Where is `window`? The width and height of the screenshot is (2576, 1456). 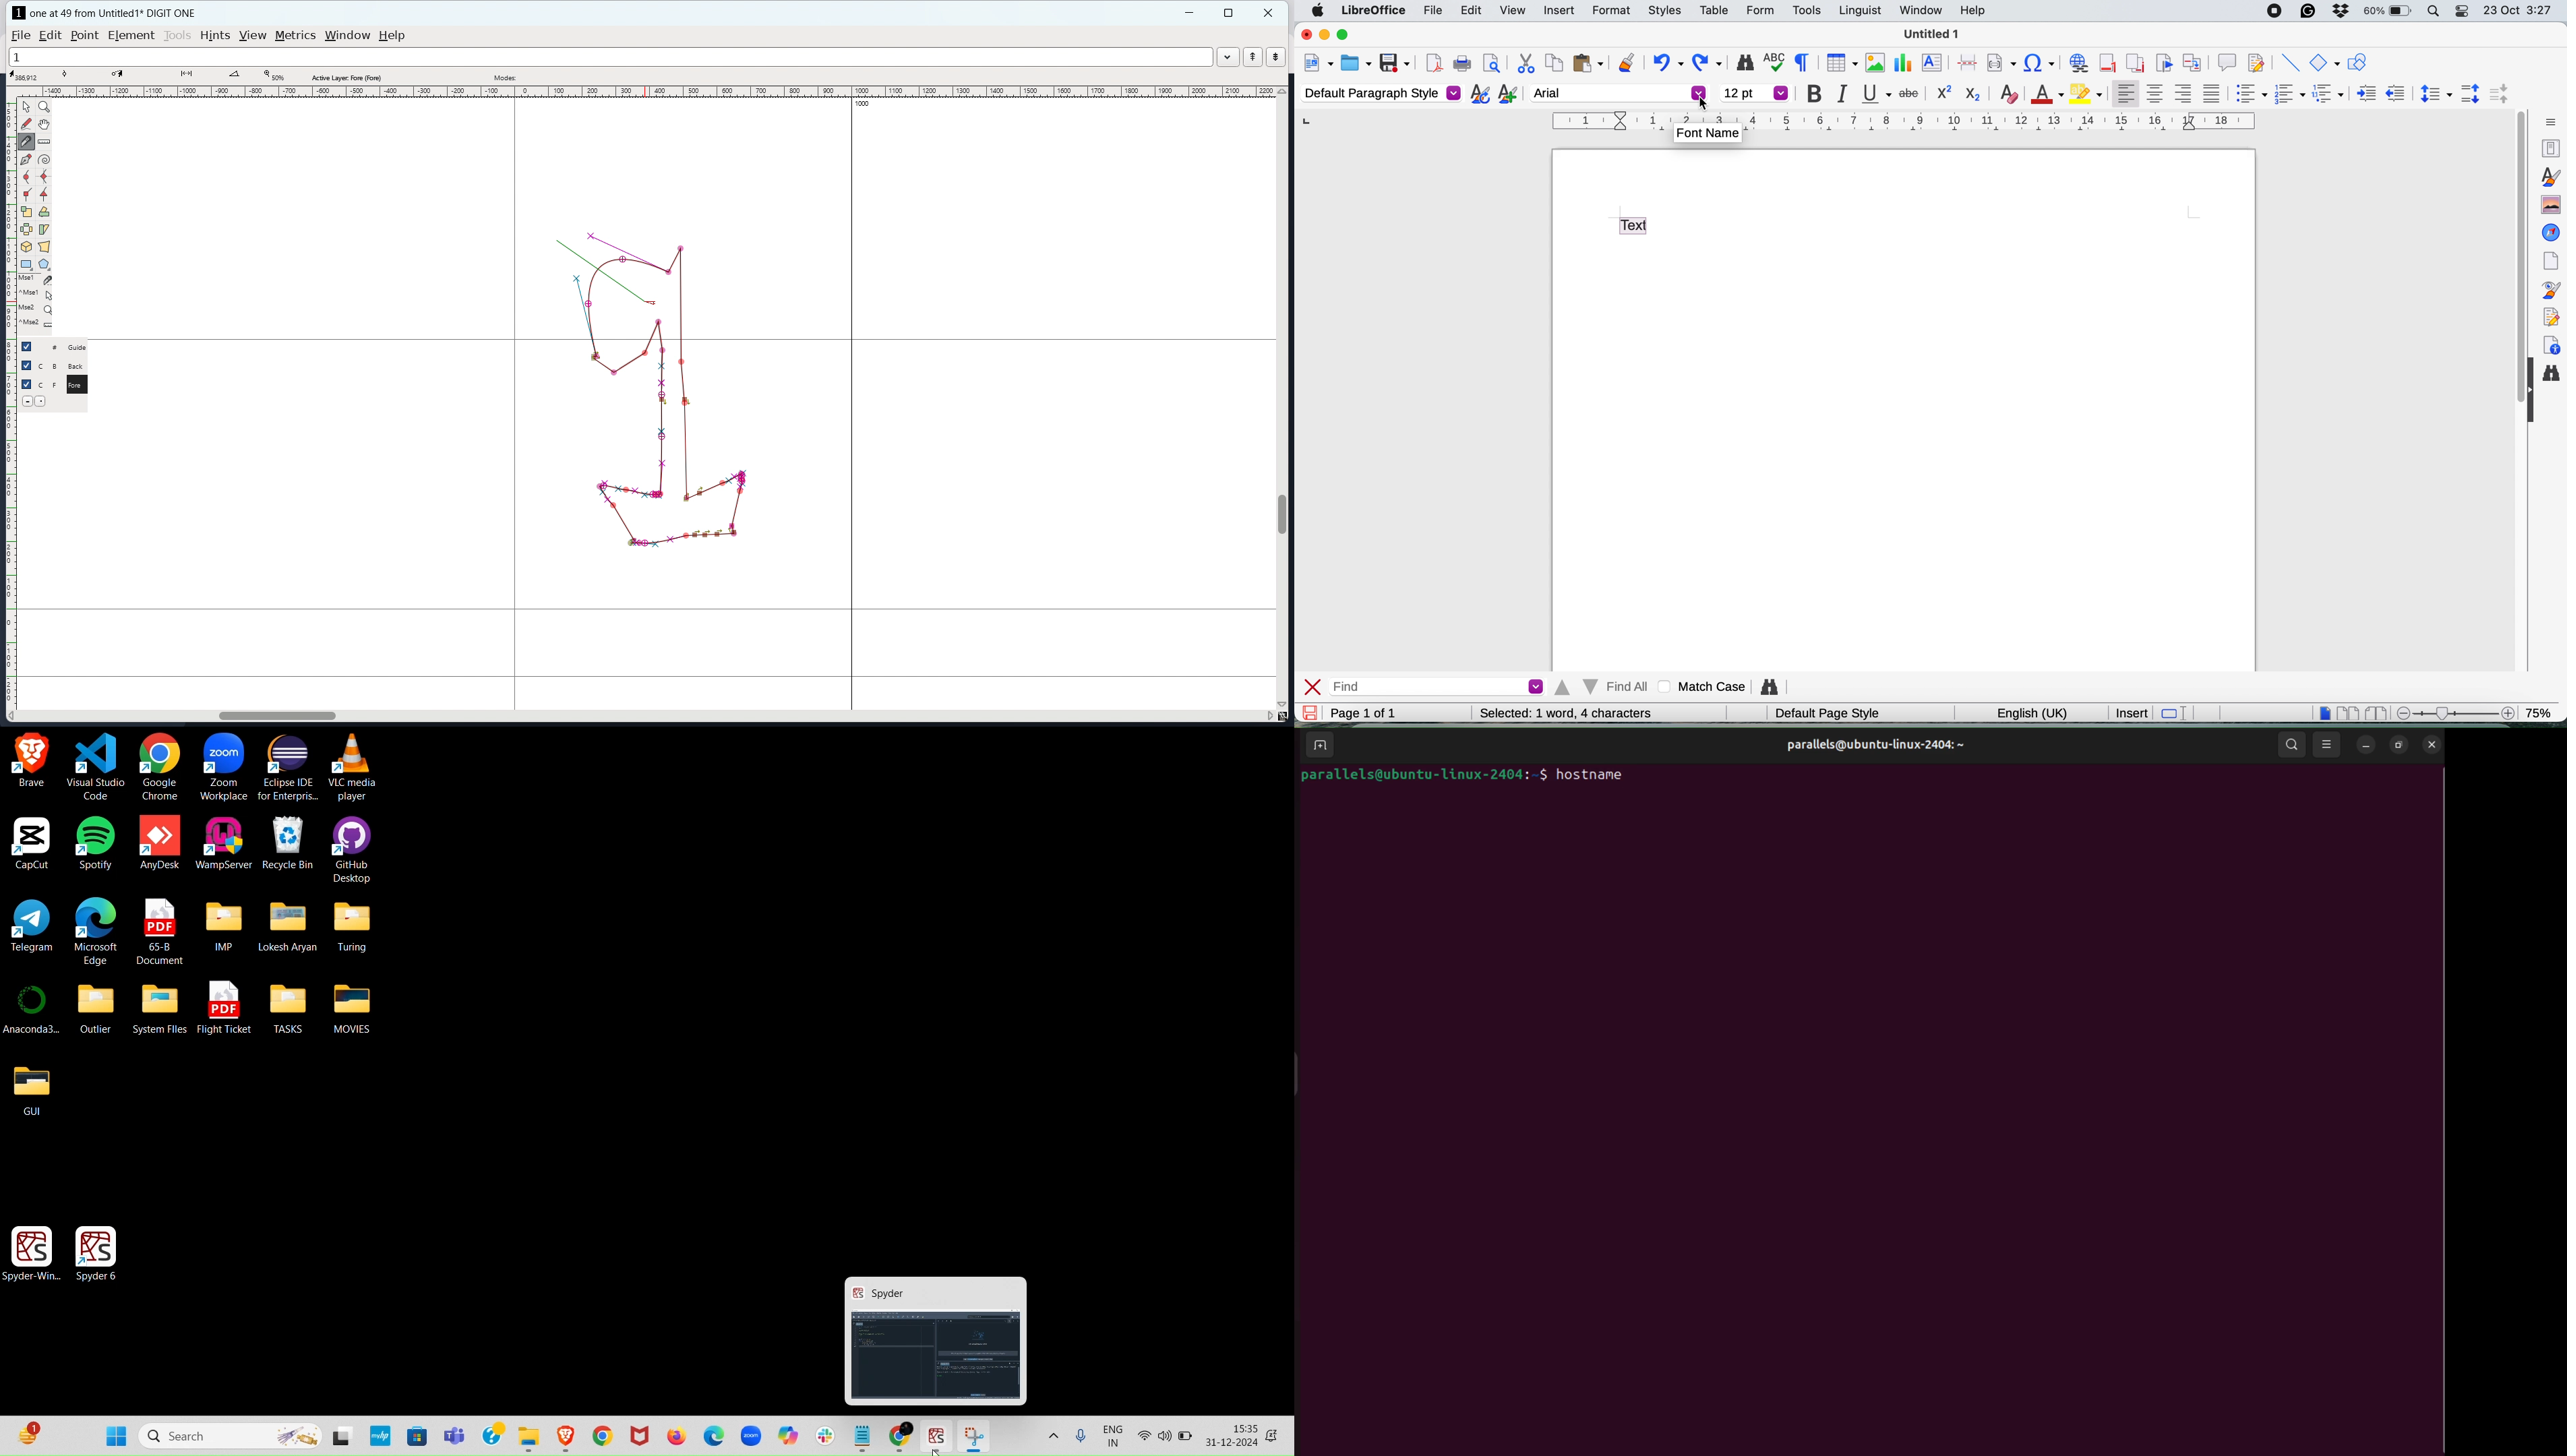 window is located at coordinates (1918, 12).